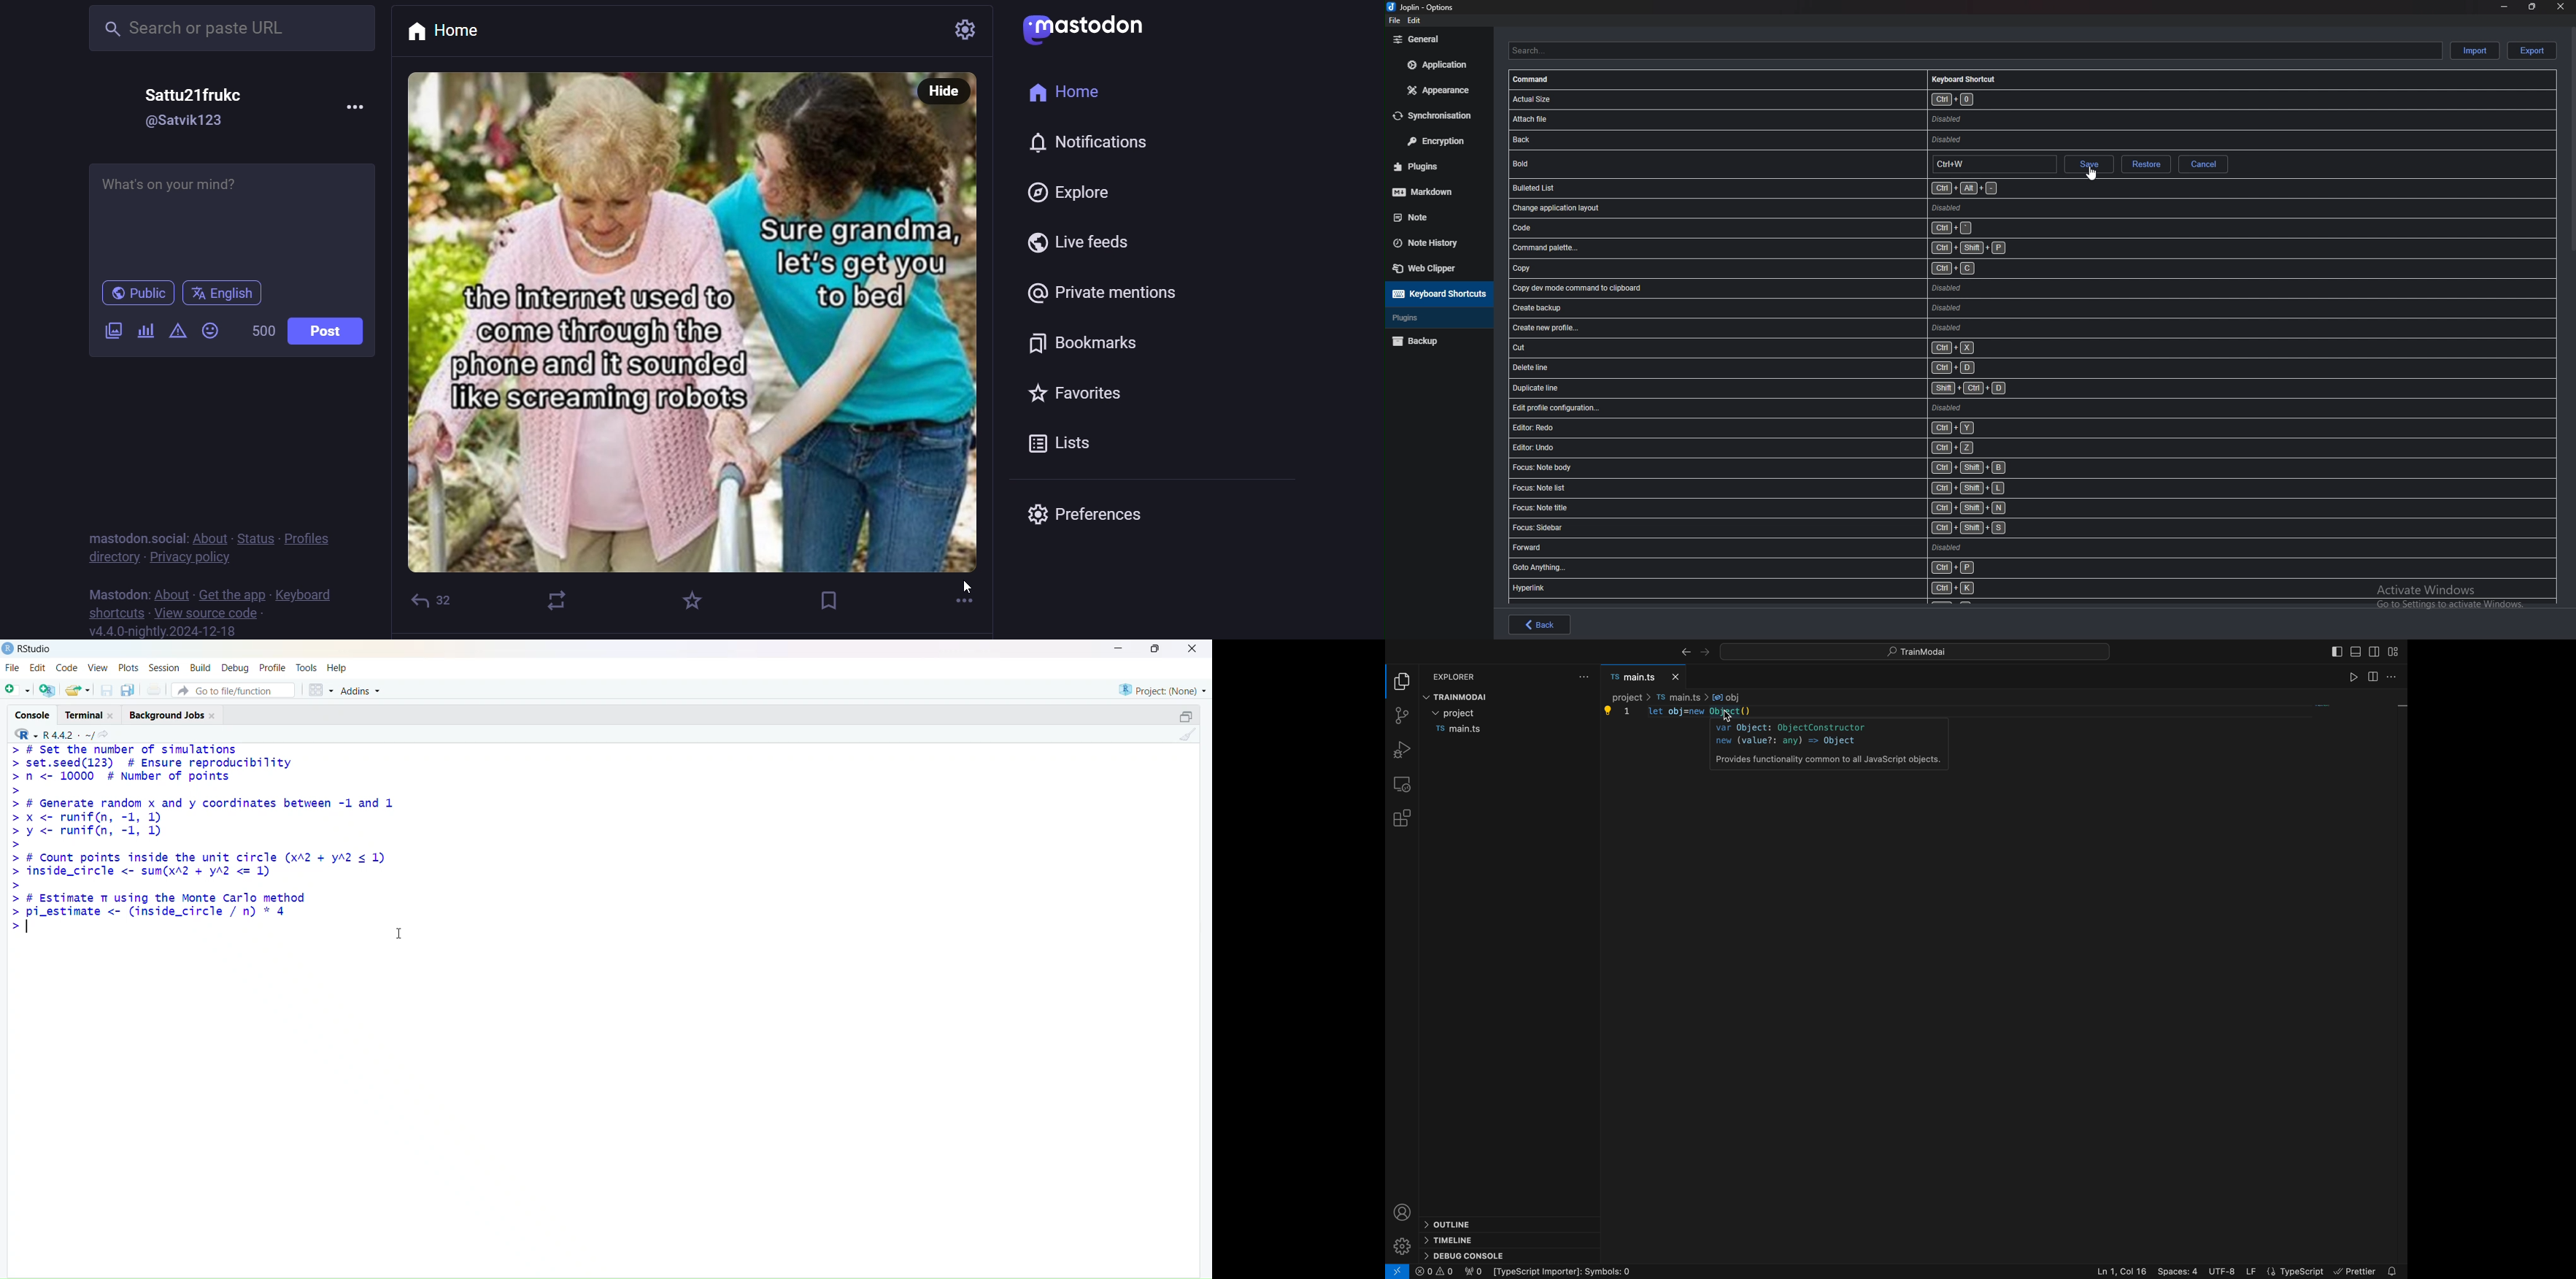 The image size is (2576, 1288). What do you see at coordinates (1091, 390) in the screenshot?
I see `favorite` at bounding box center [1091, 390].